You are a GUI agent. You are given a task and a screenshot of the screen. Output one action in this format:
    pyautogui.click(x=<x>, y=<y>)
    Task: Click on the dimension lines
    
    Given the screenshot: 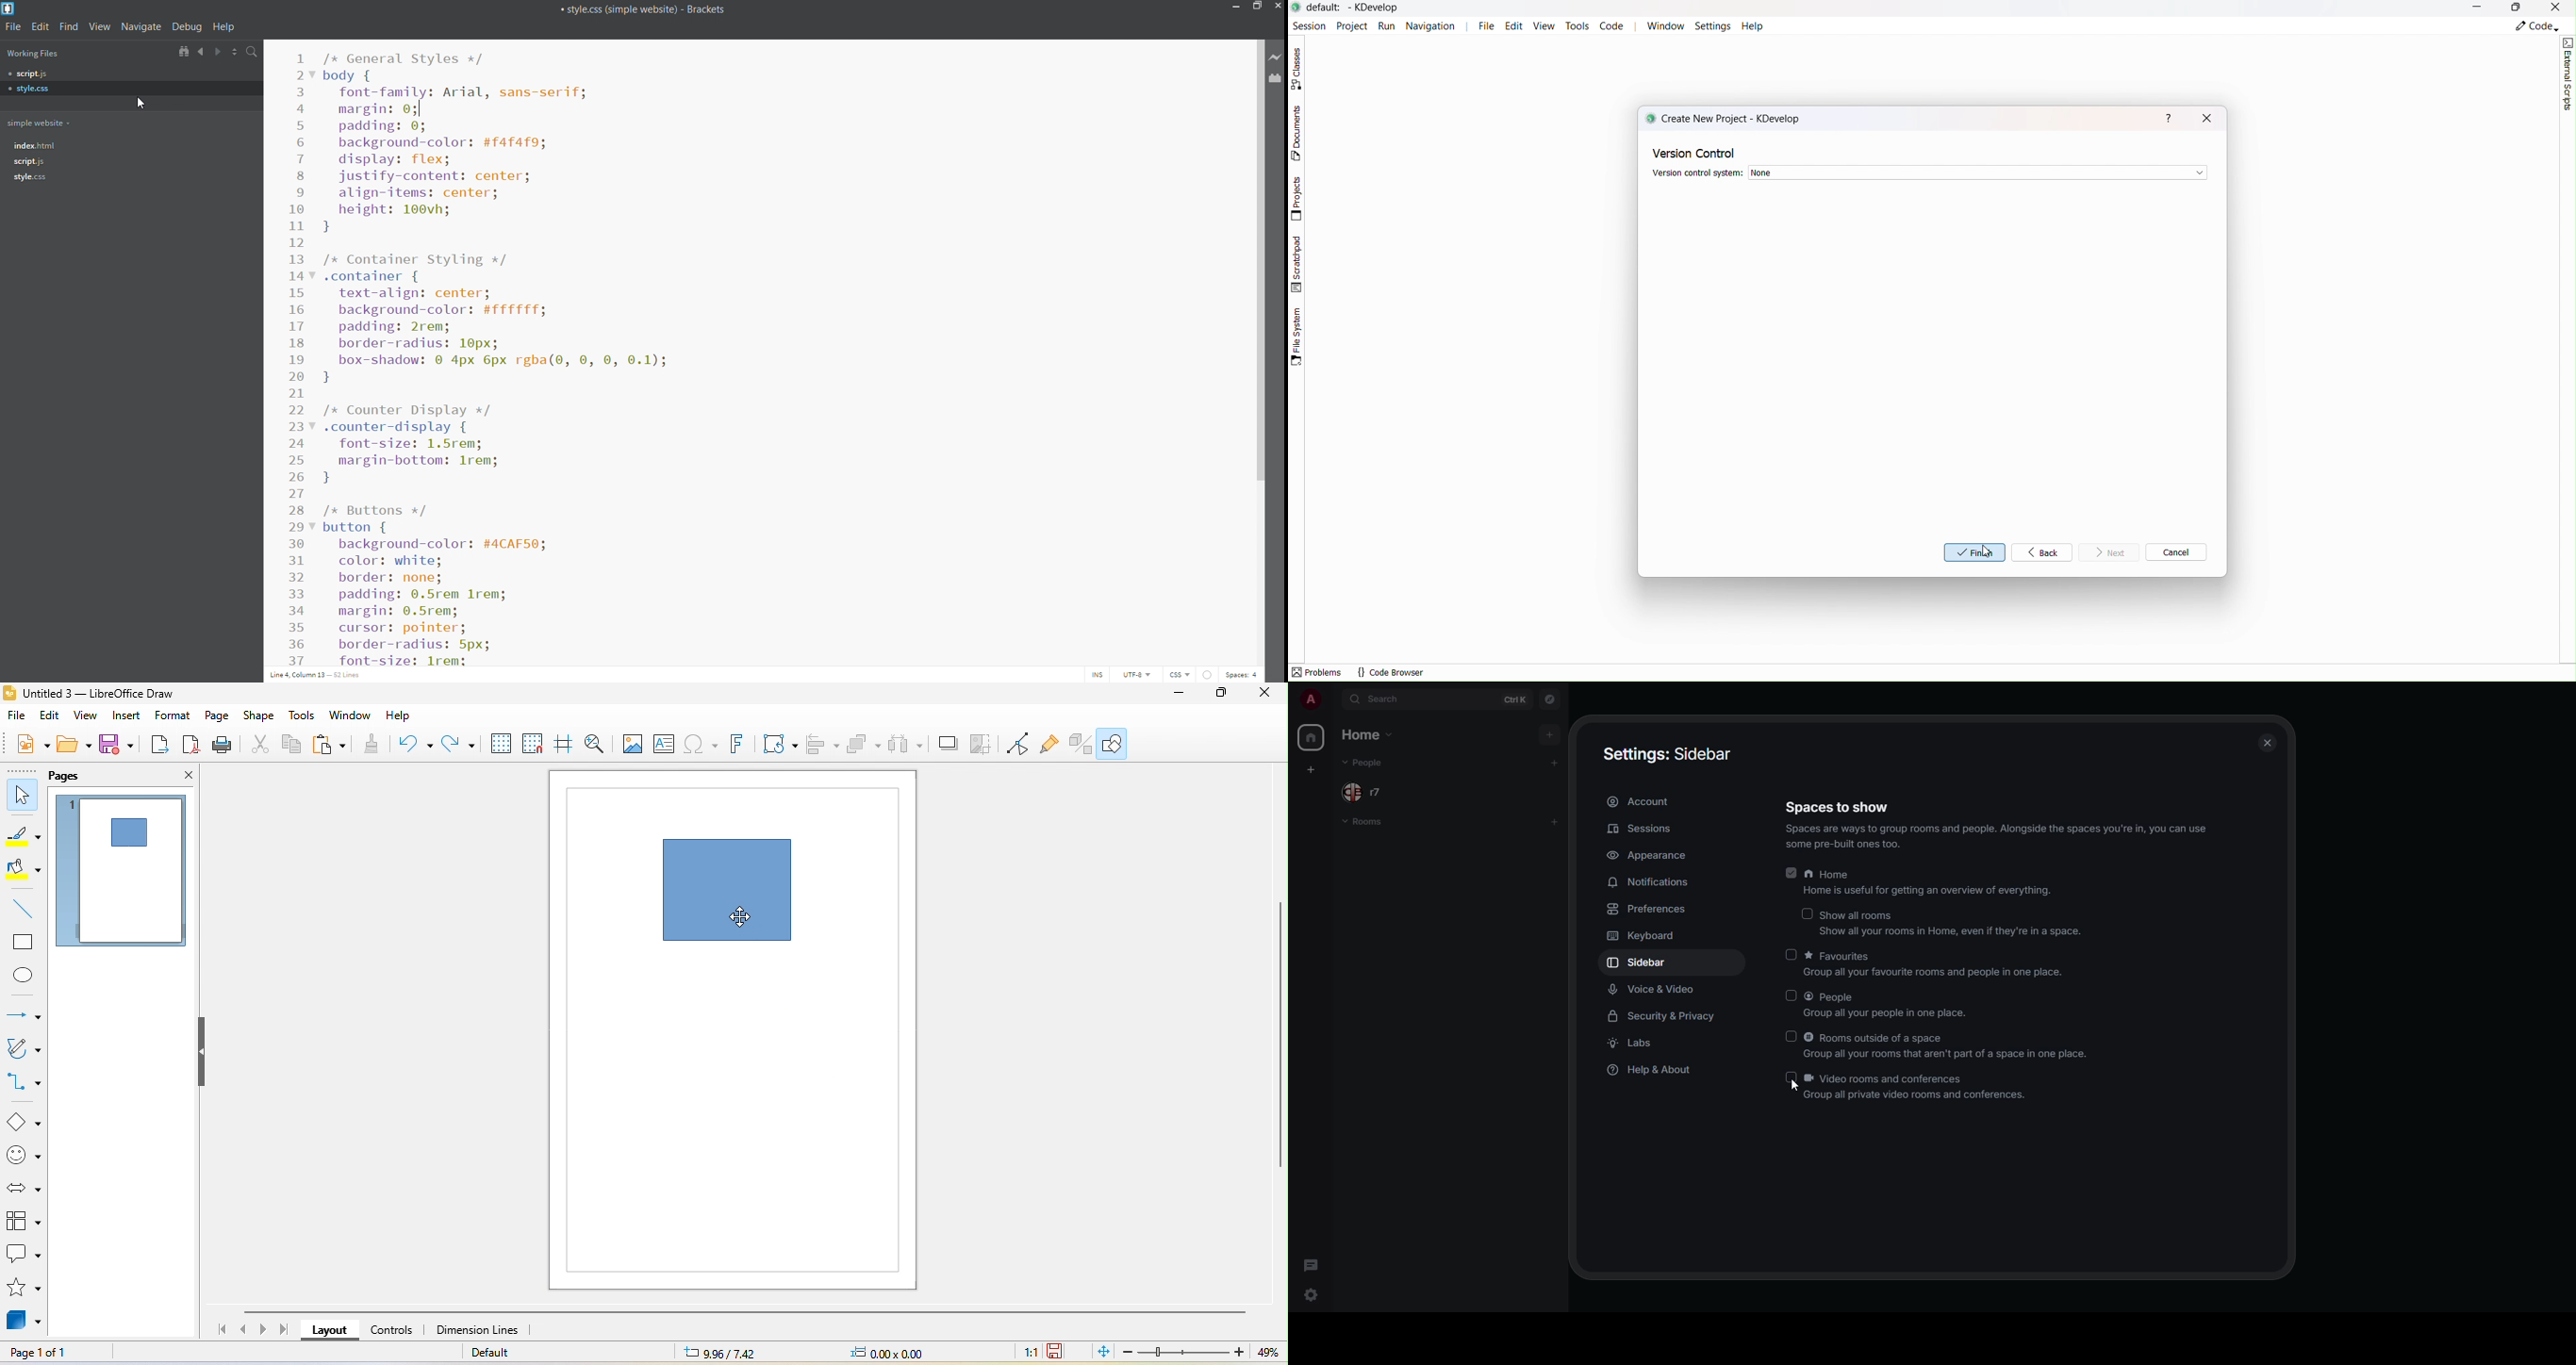 What is the action you would take?
    pyautogui.click(x=487, y=1330)
    